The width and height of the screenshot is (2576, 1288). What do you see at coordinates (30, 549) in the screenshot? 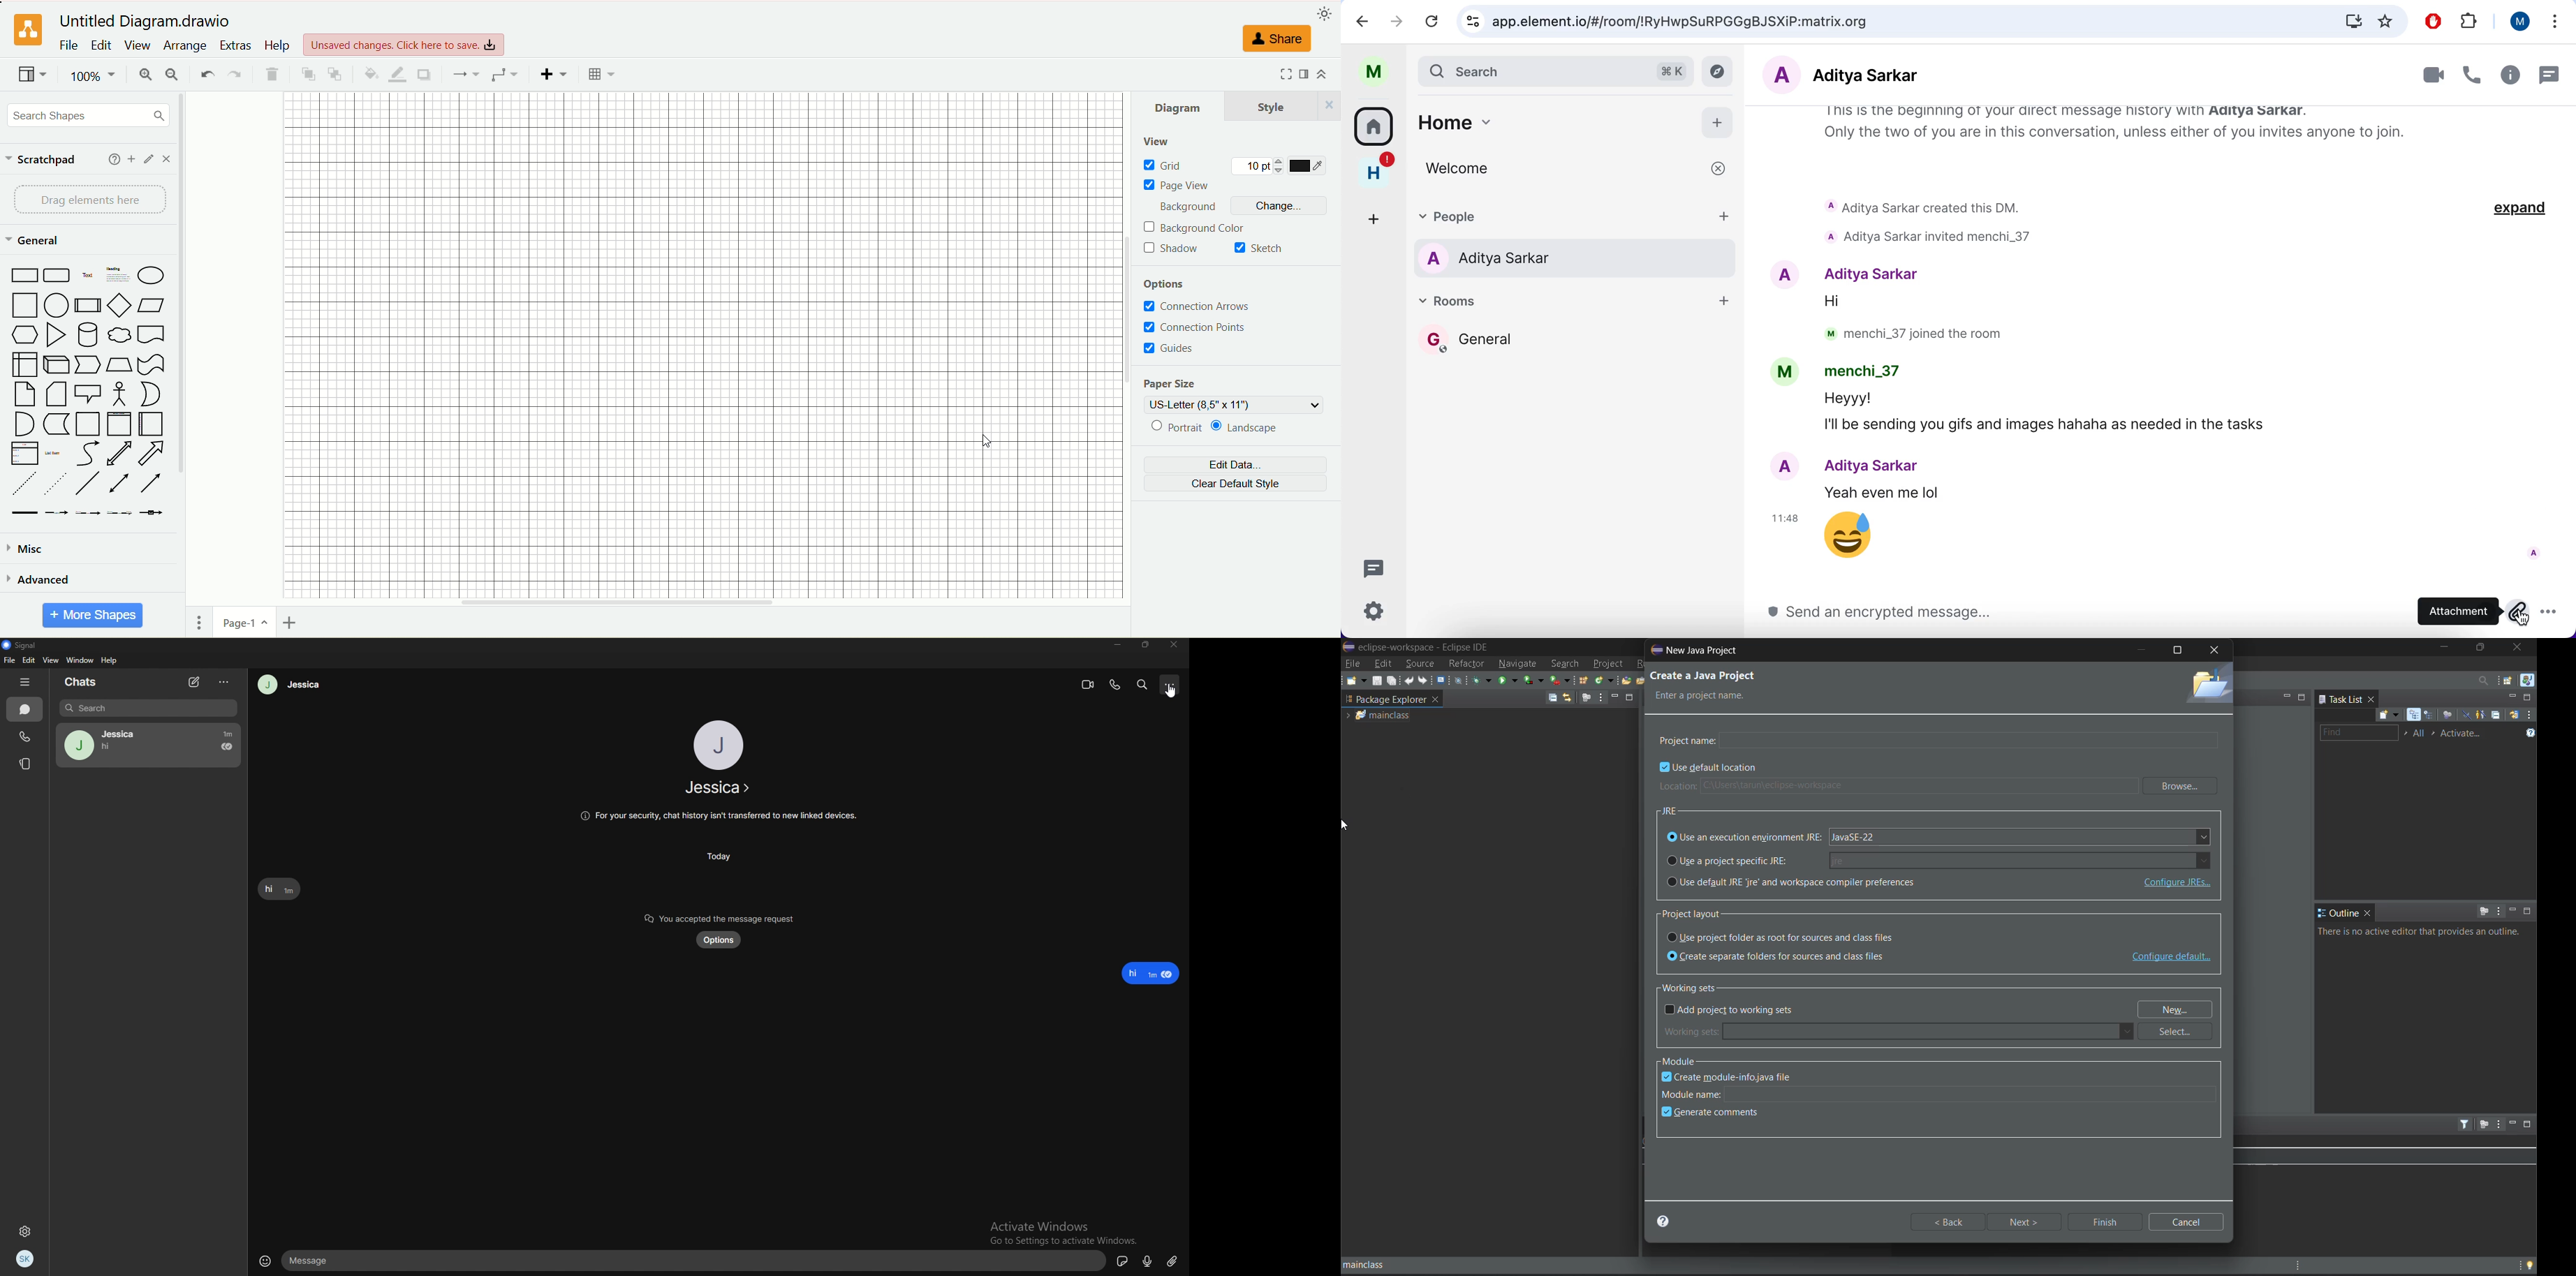
I see `misc` at bounding box center [30, 549].